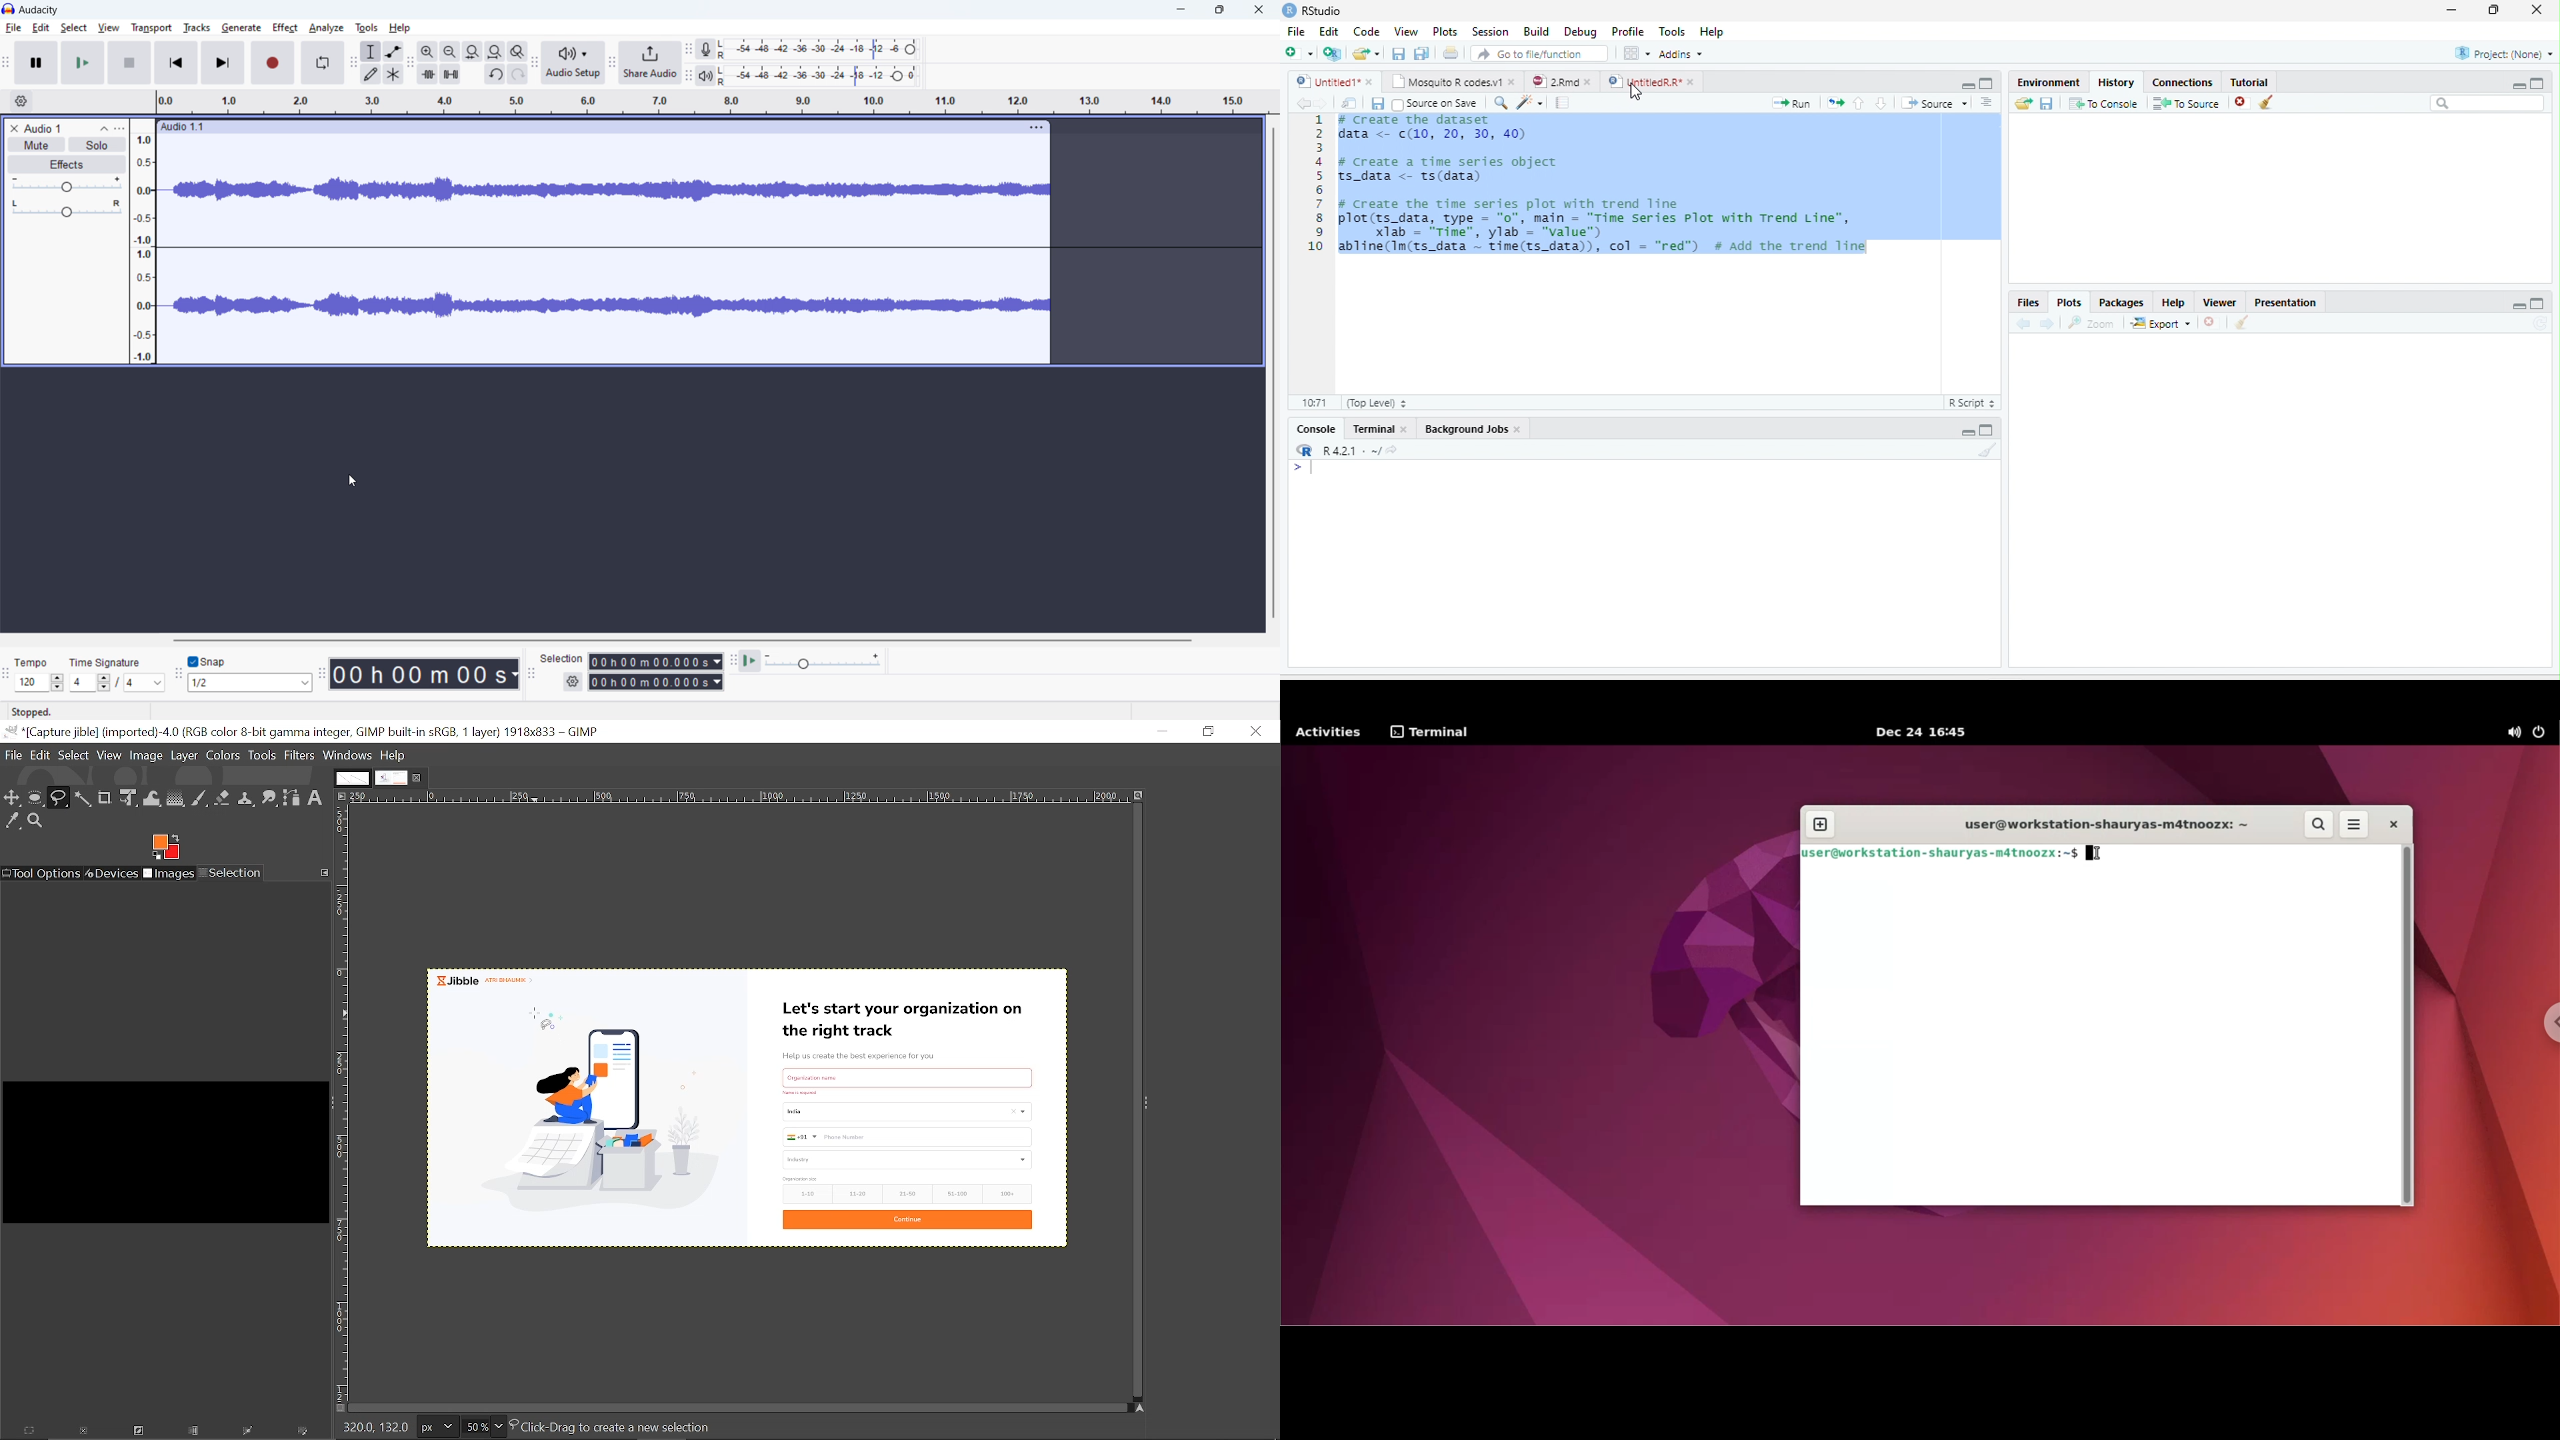 This screenshot has width=2576, height=1456. I want to click on Previous plot, so click(2023, 322).